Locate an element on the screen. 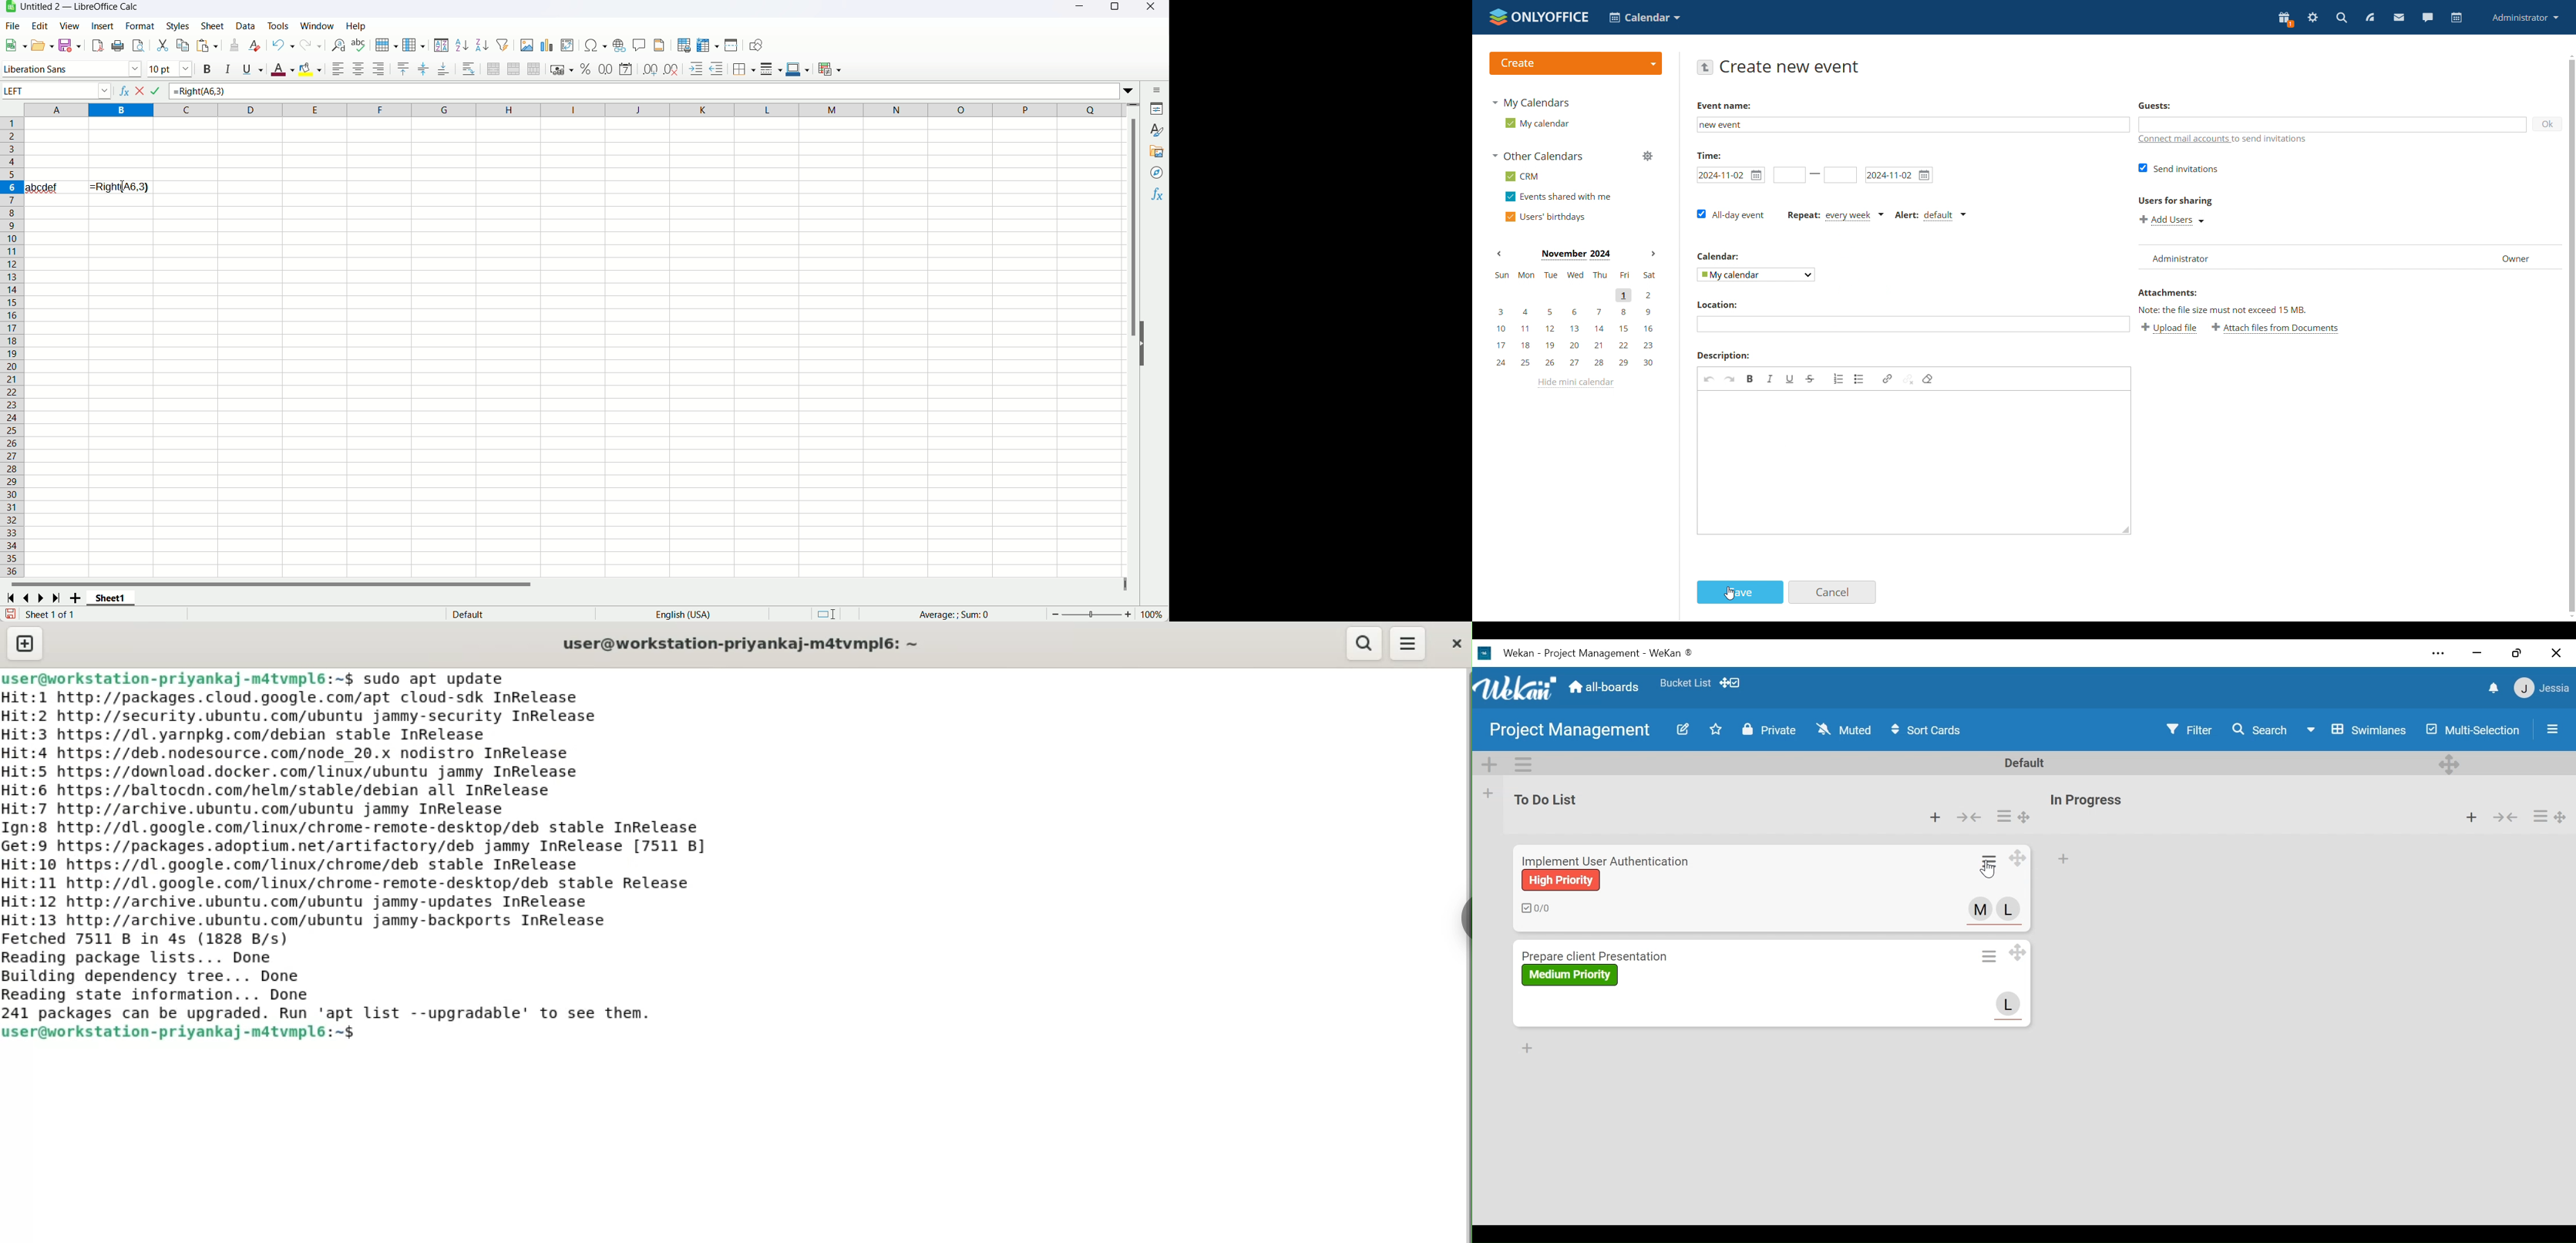 Image resolution: width=2576 pixels, height=1260 pixels. save is located at coordinates (11, 614).